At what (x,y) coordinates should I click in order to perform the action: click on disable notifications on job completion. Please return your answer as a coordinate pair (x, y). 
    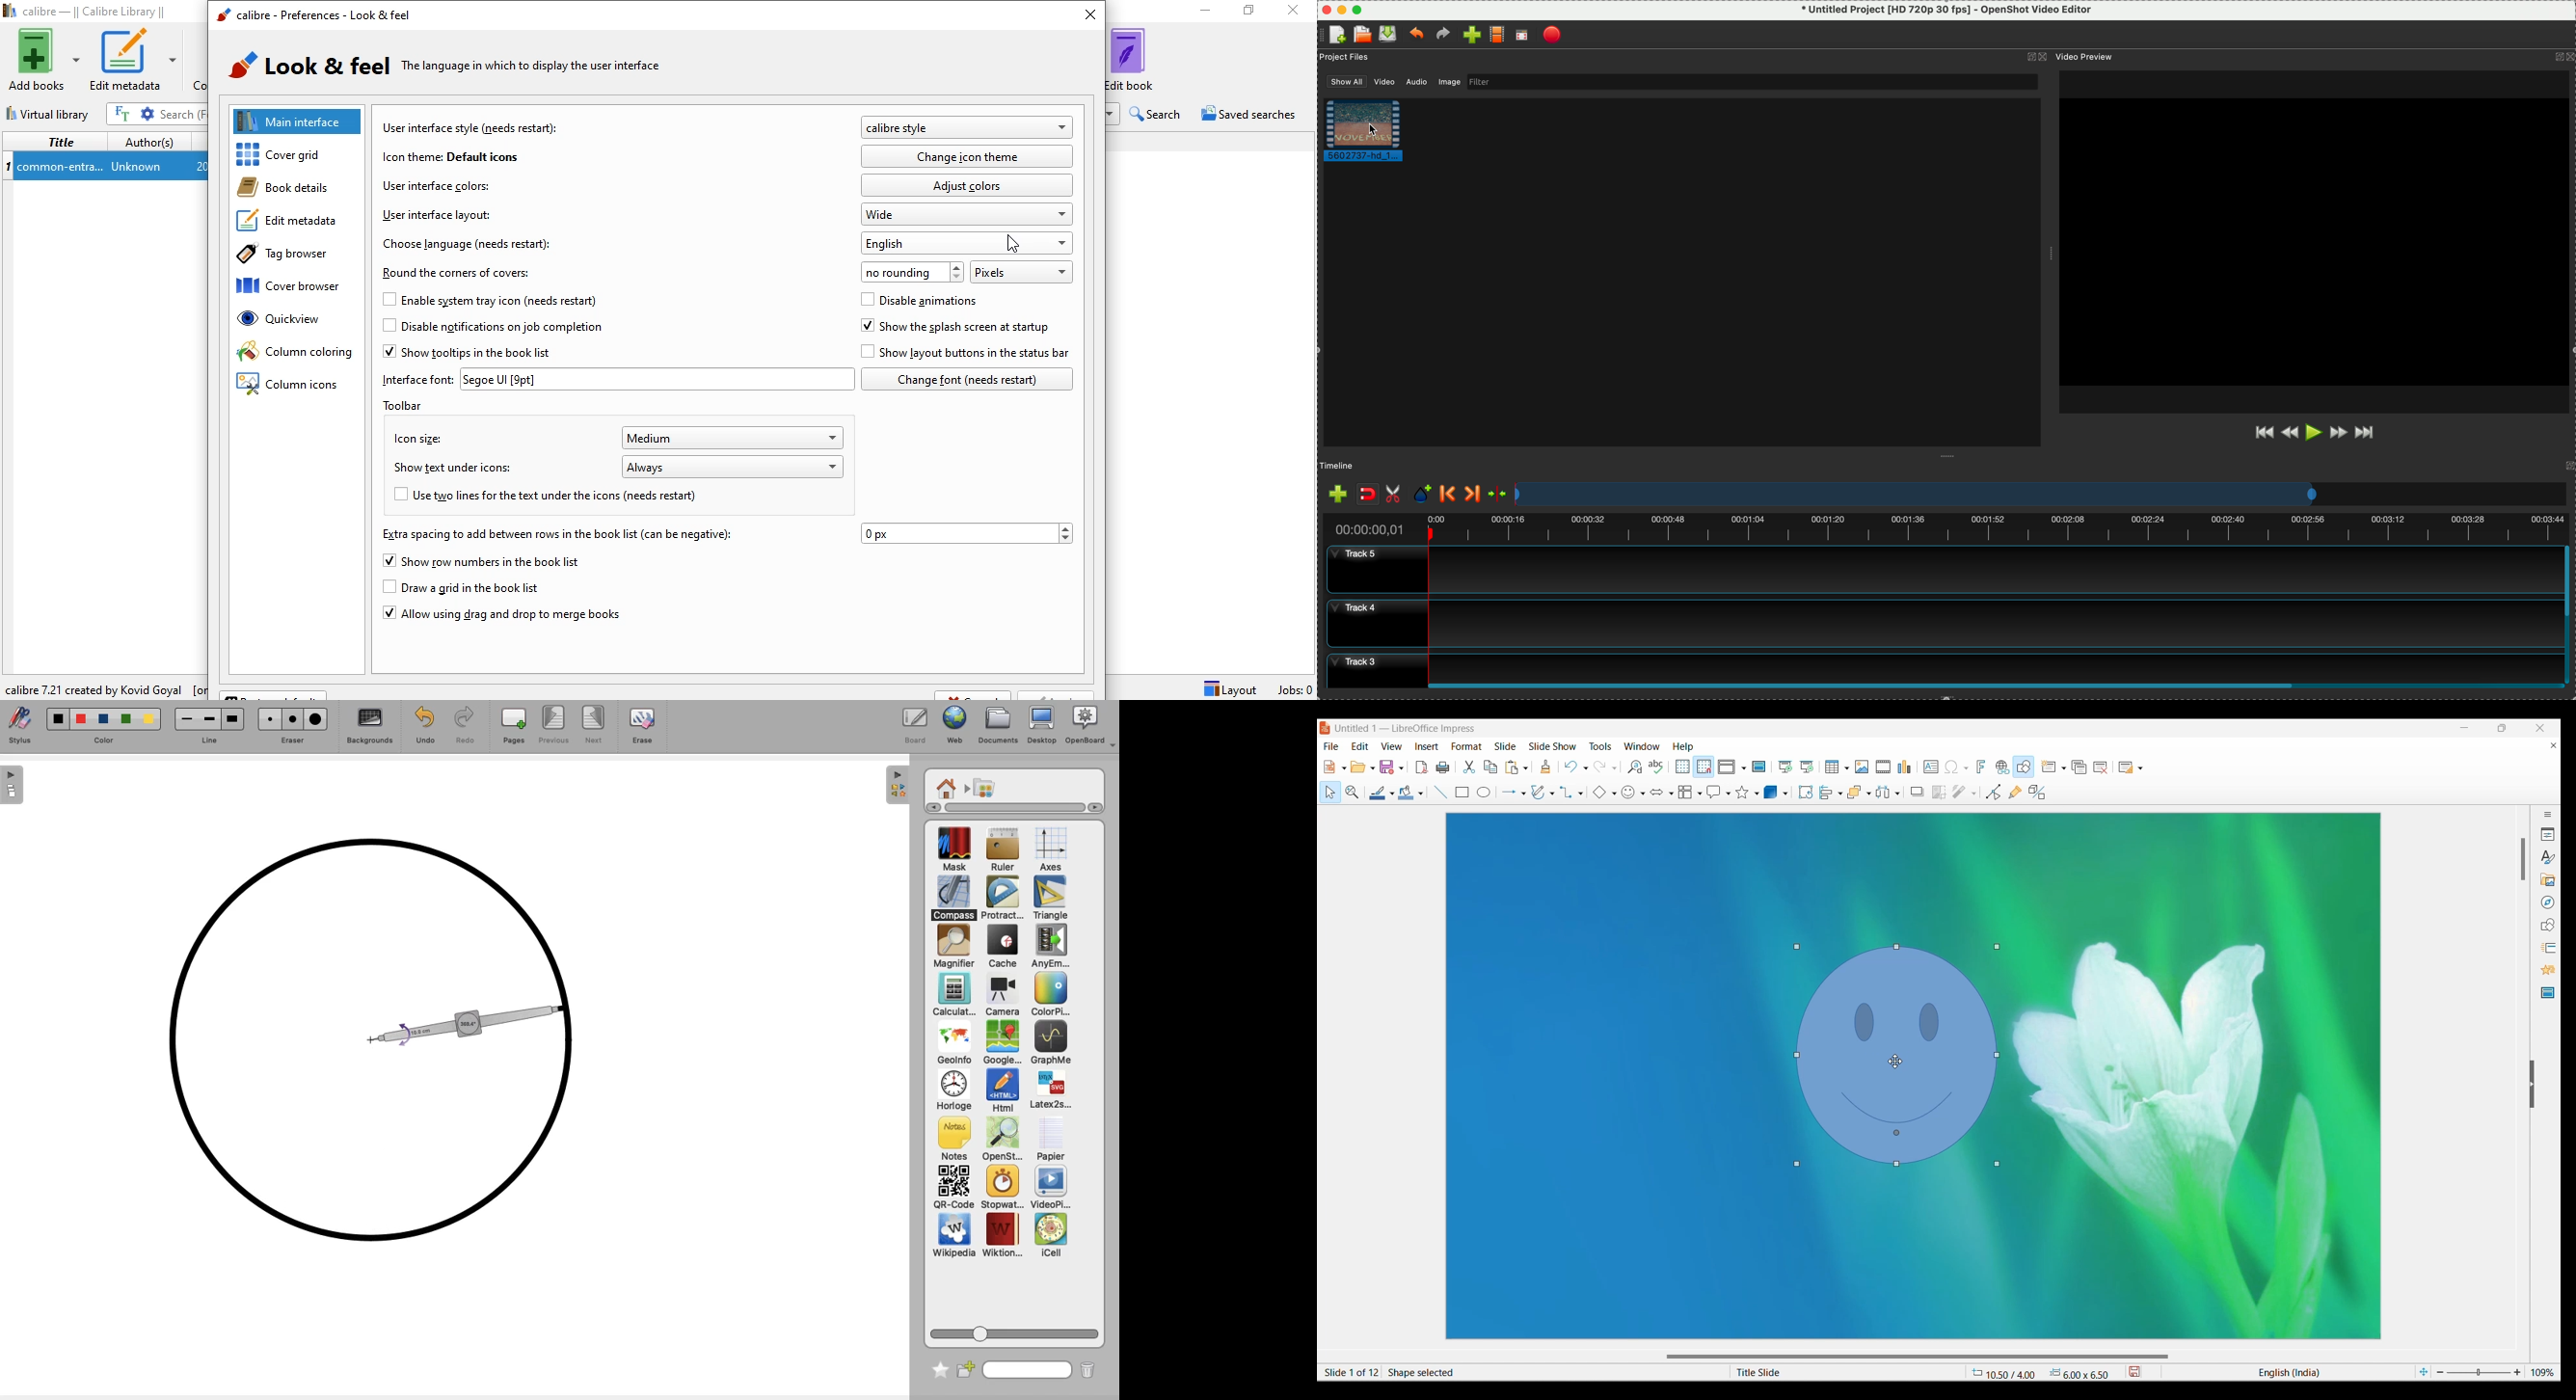
    Looking at the image, I should click on (492, 330).